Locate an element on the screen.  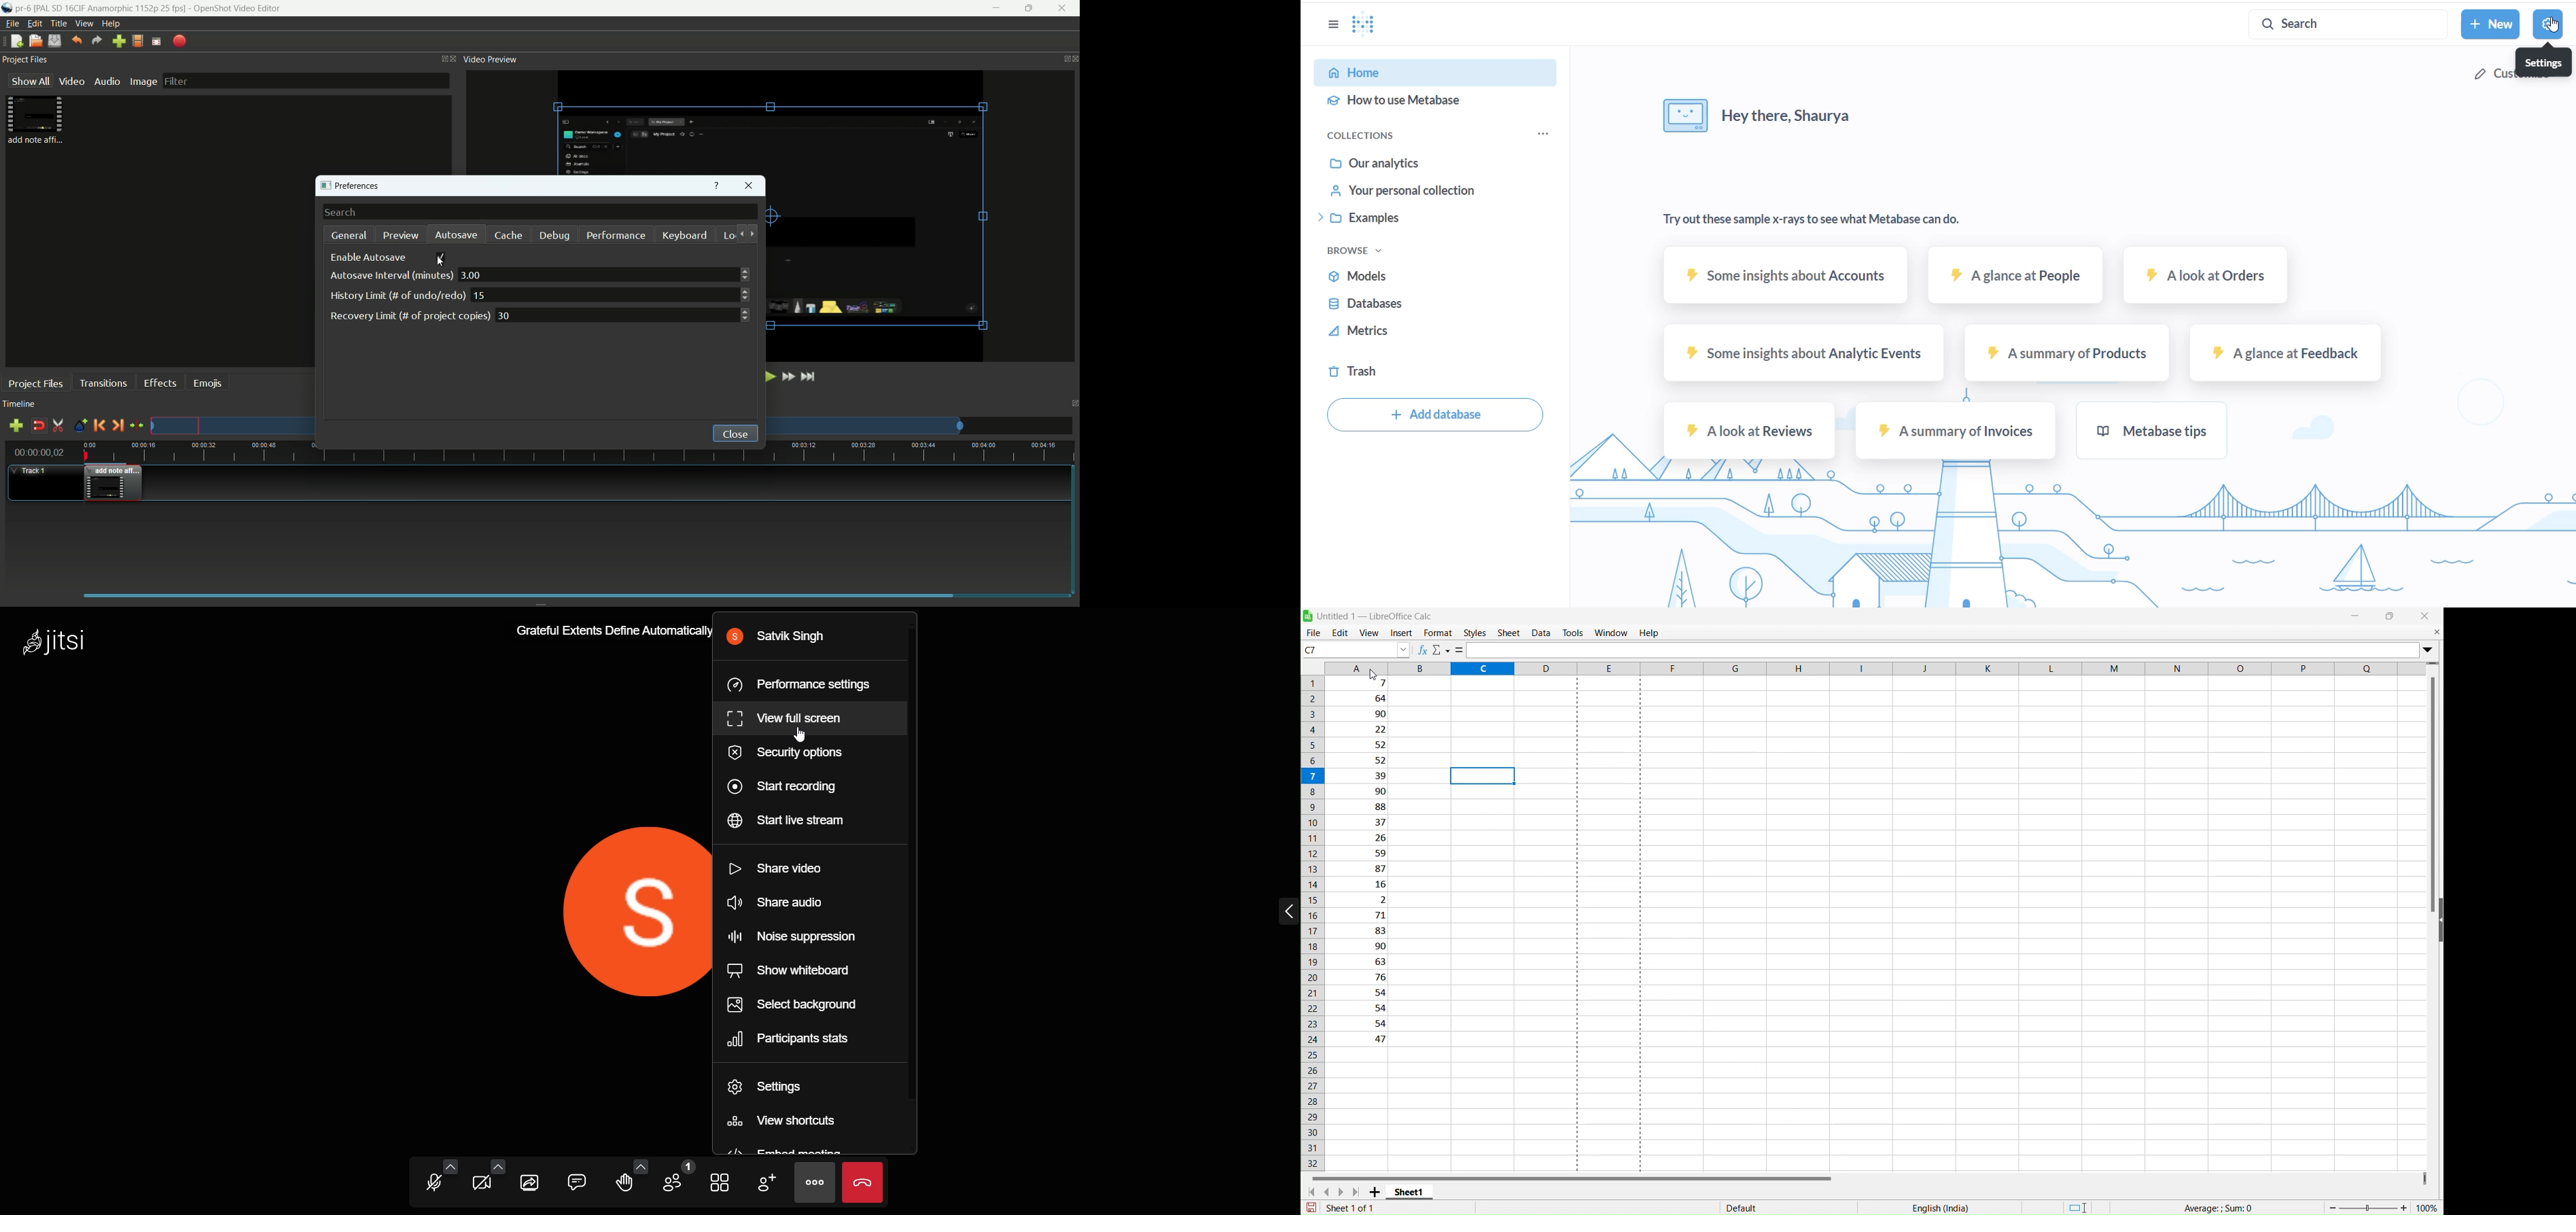
view shortcuts is located at coordinates (788, 1122).